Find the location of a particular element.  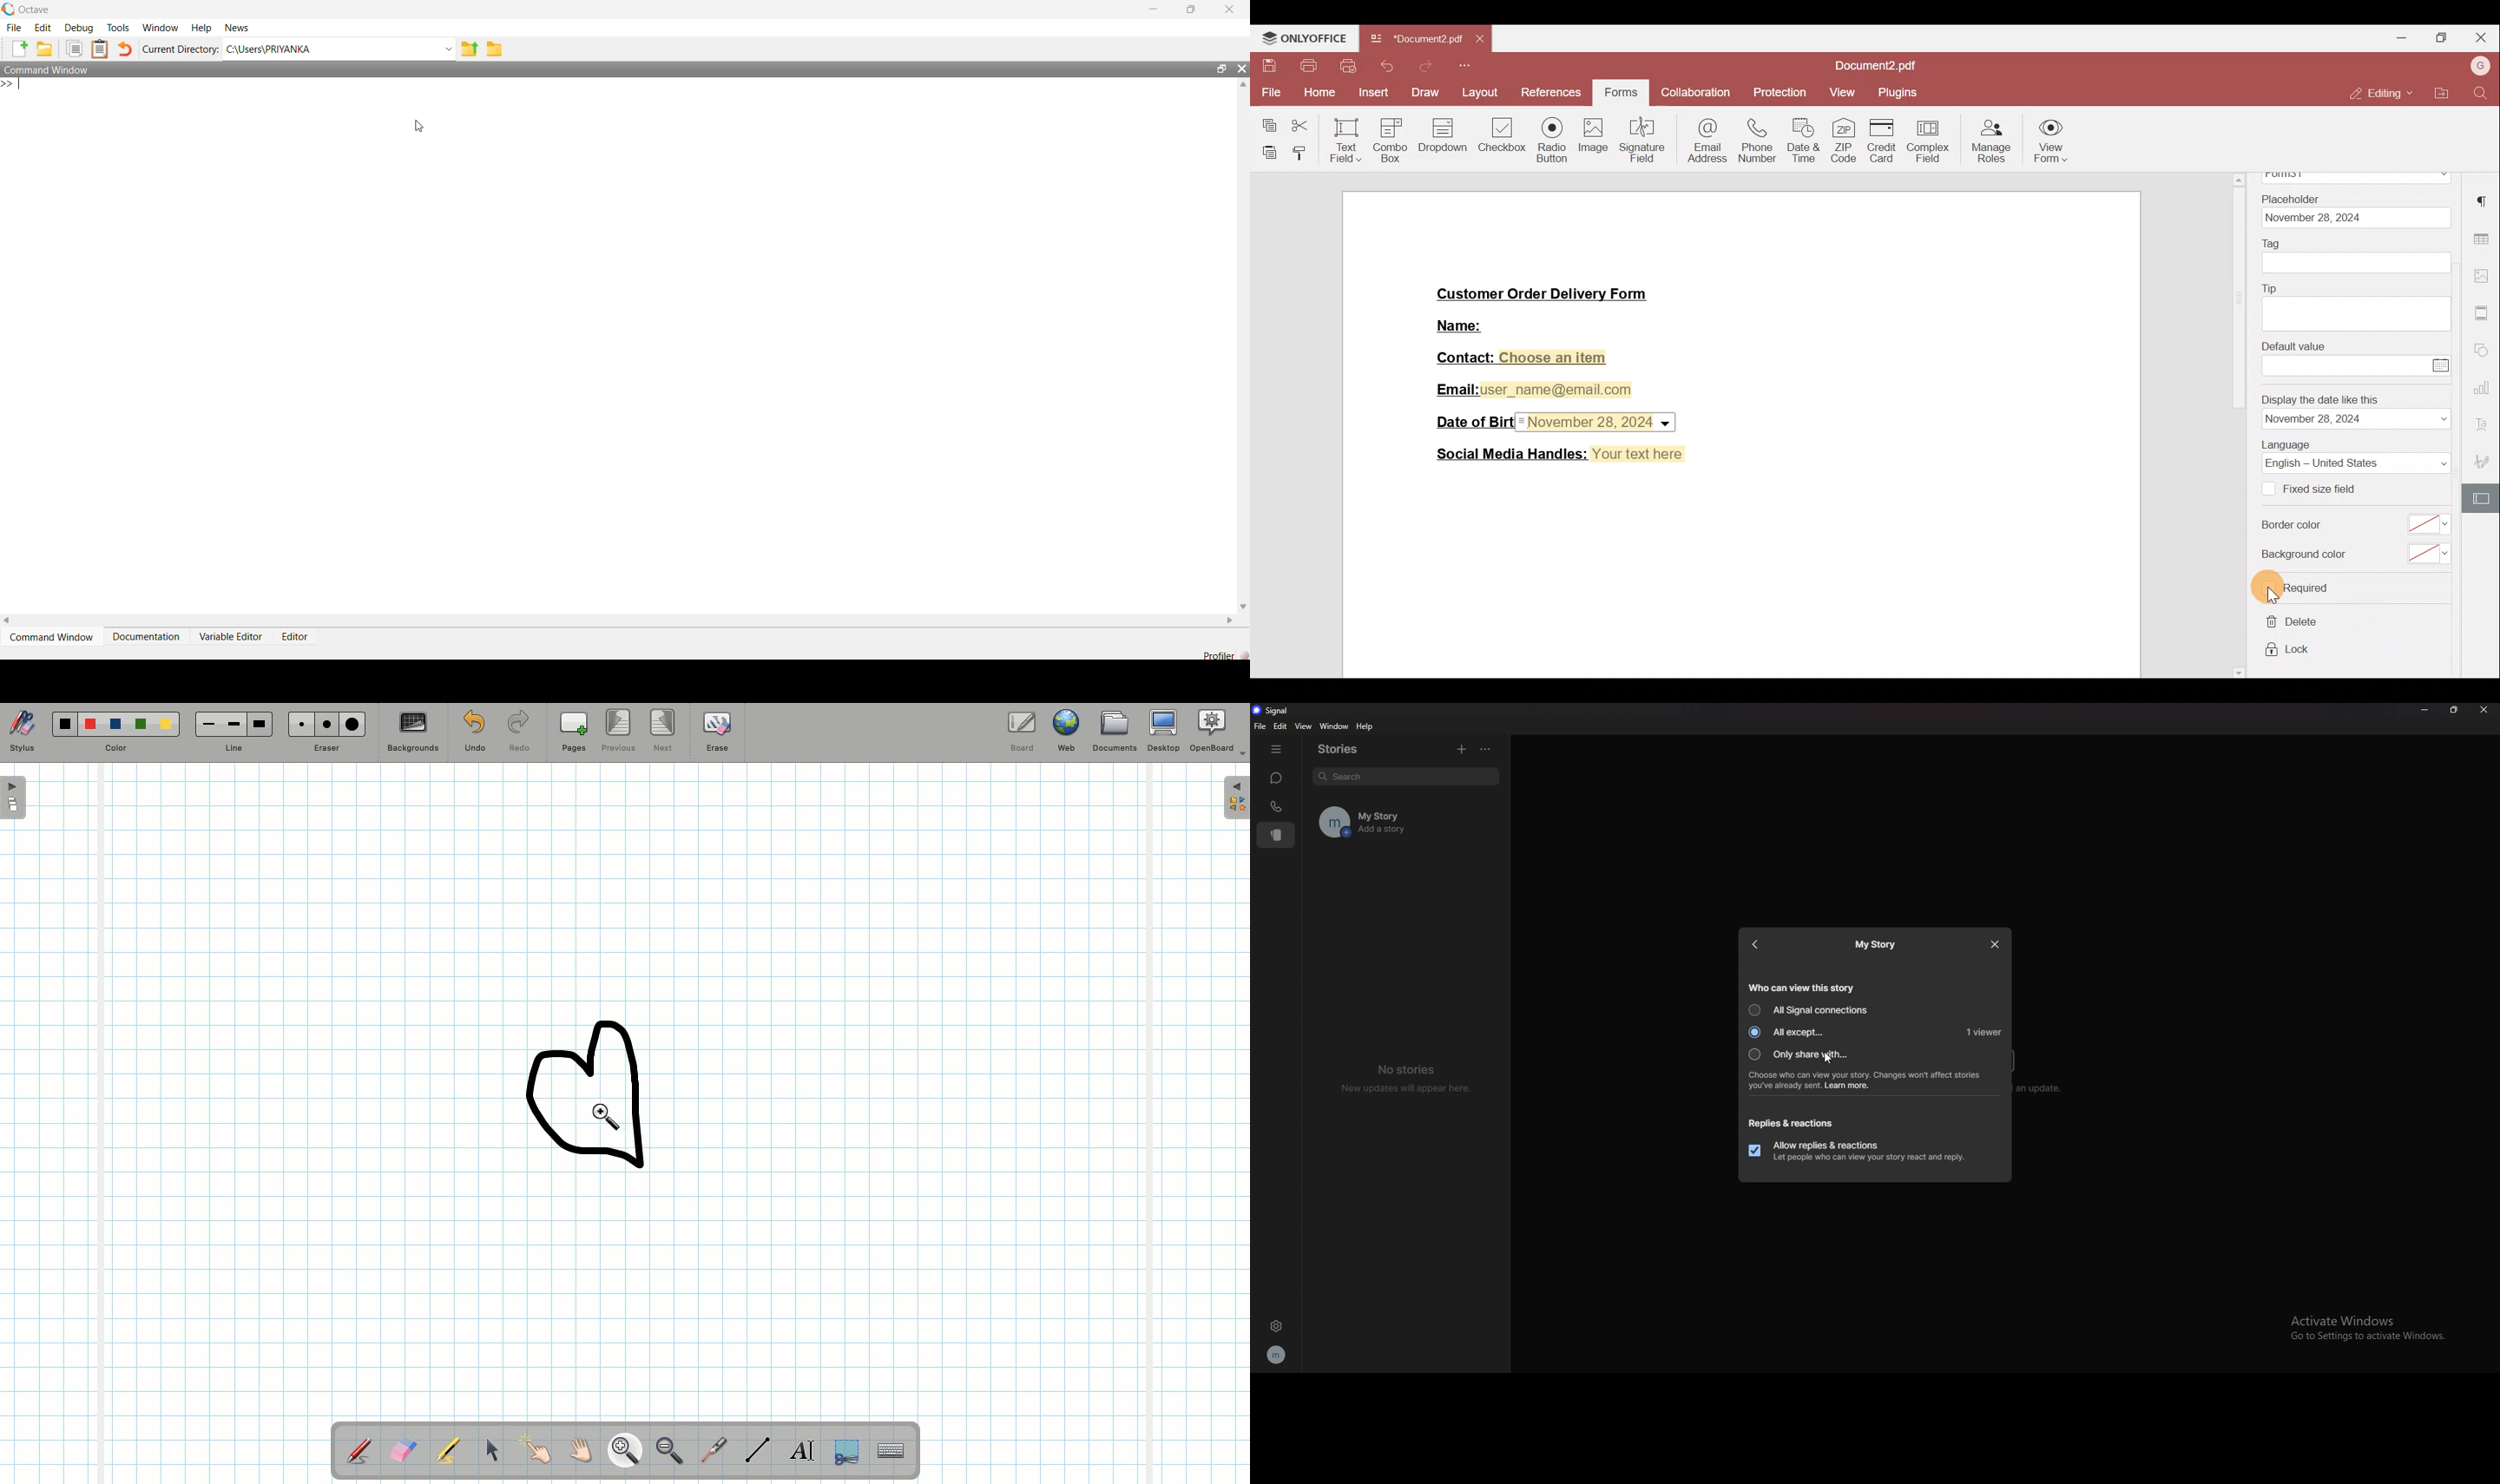

Minimise is located at coordinates (2401, 40).